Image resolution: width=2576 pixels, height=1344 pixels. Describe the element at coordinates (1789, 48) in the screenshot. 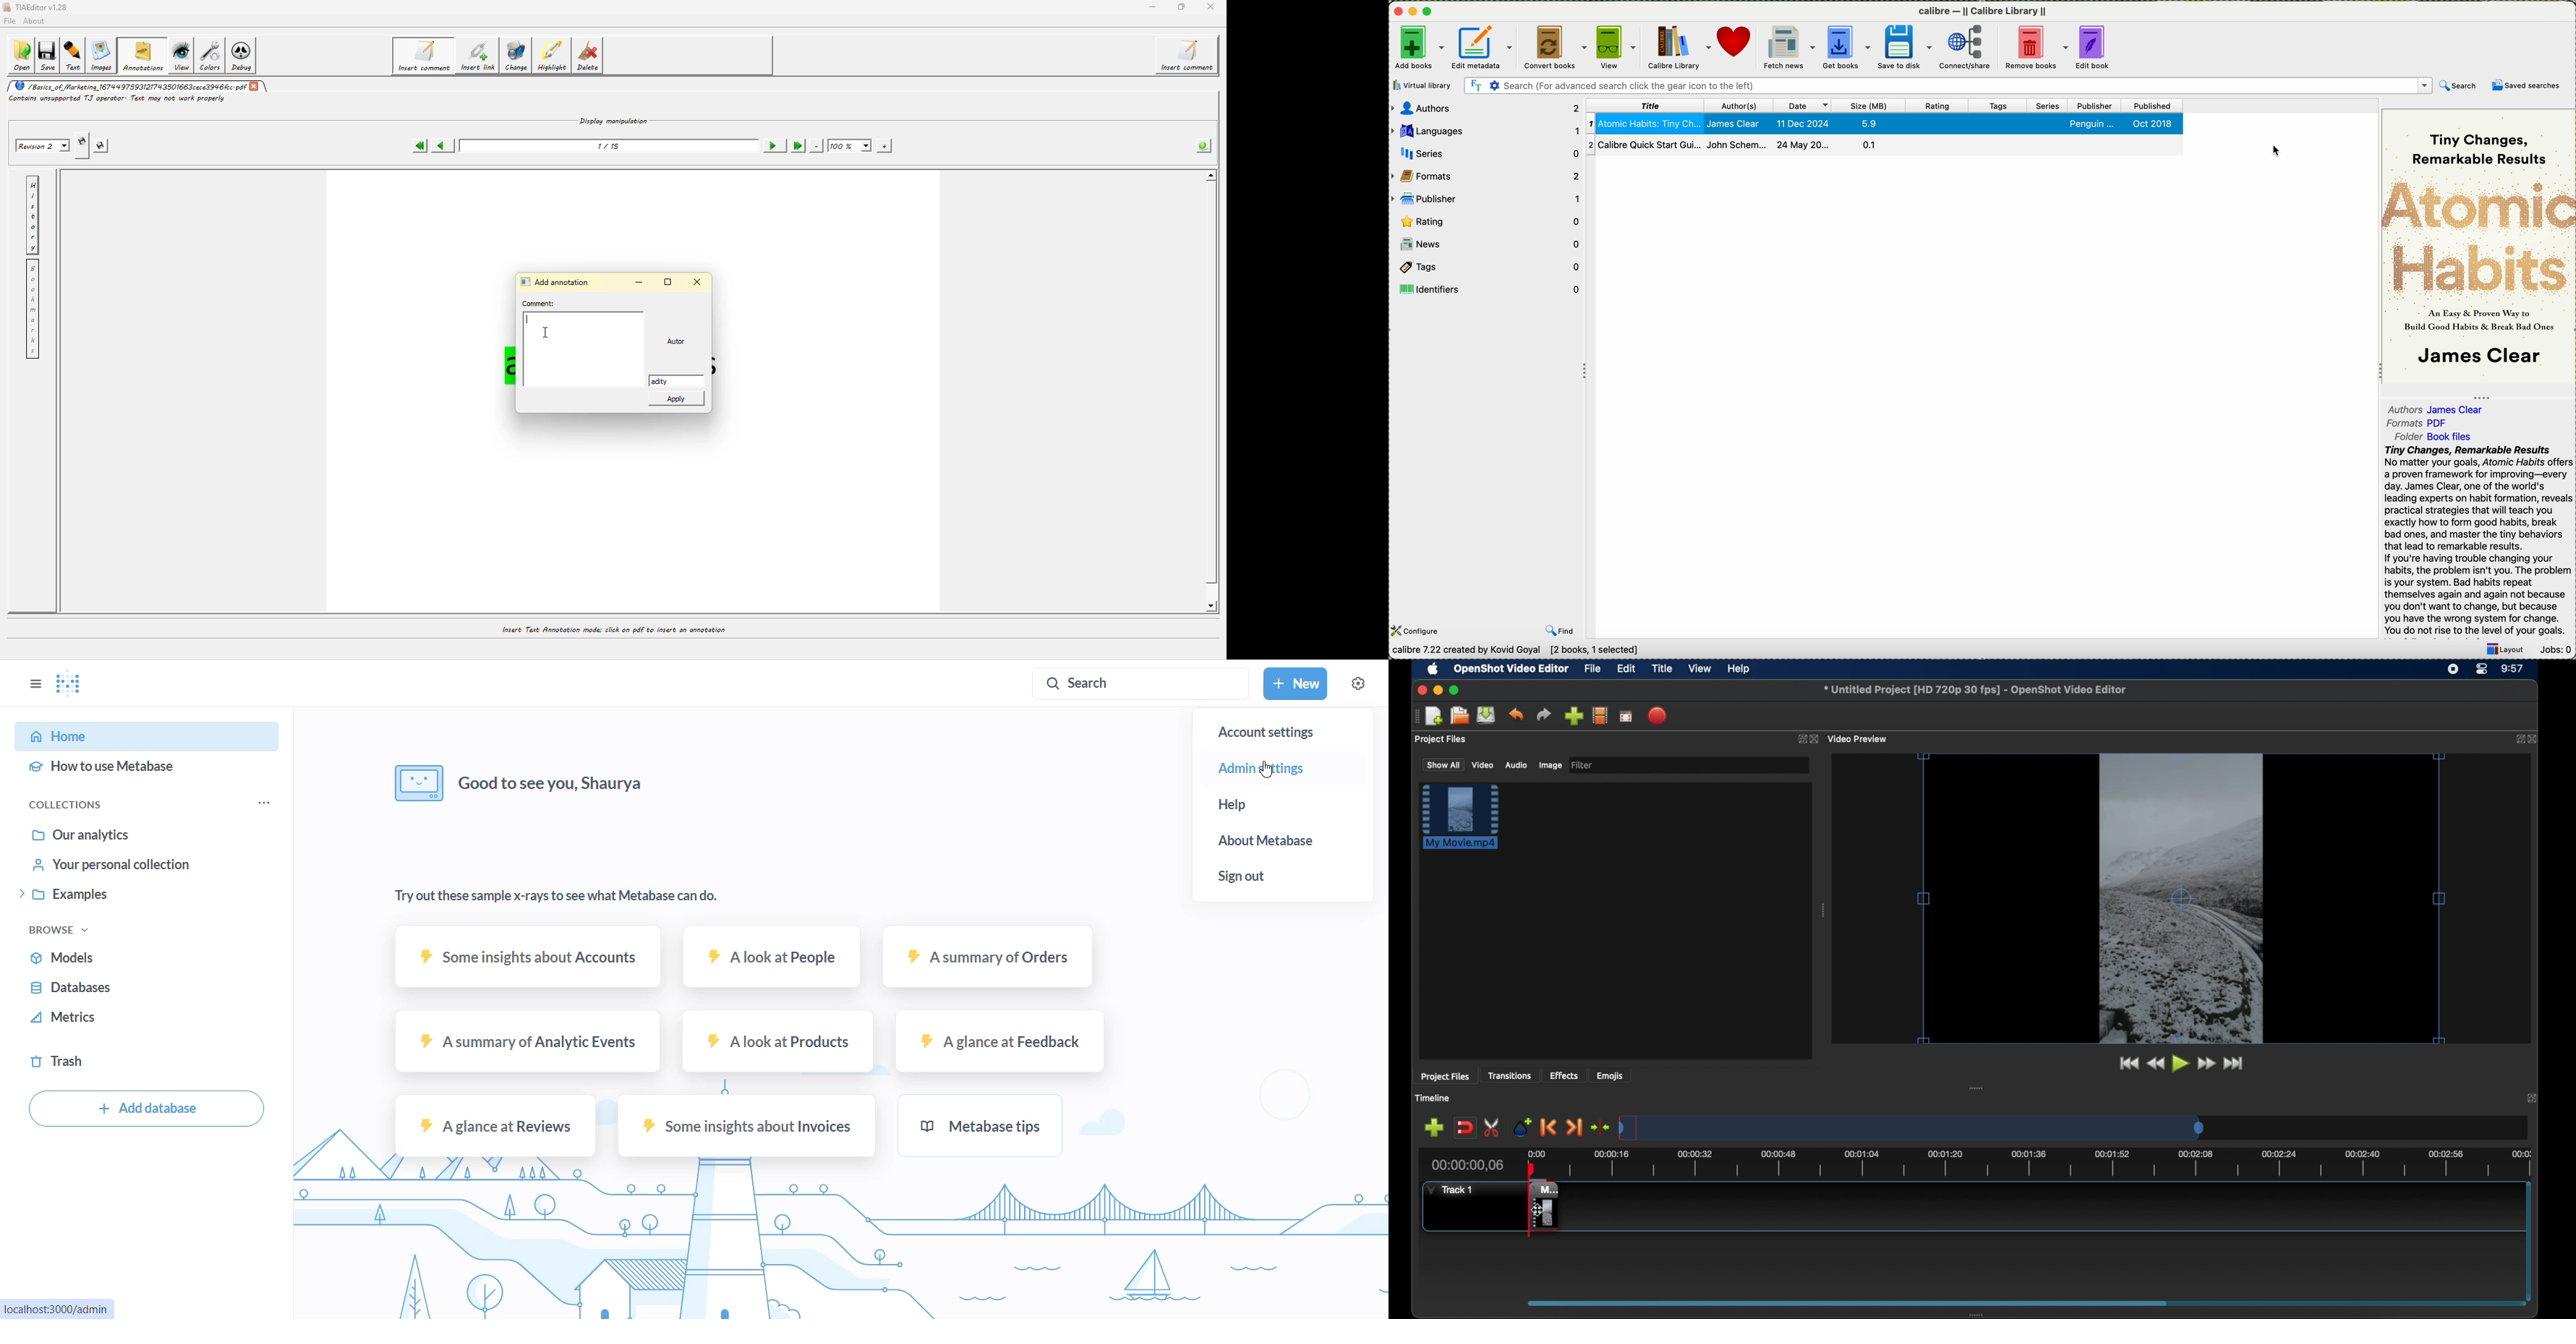

I see `fetch news` at that location.